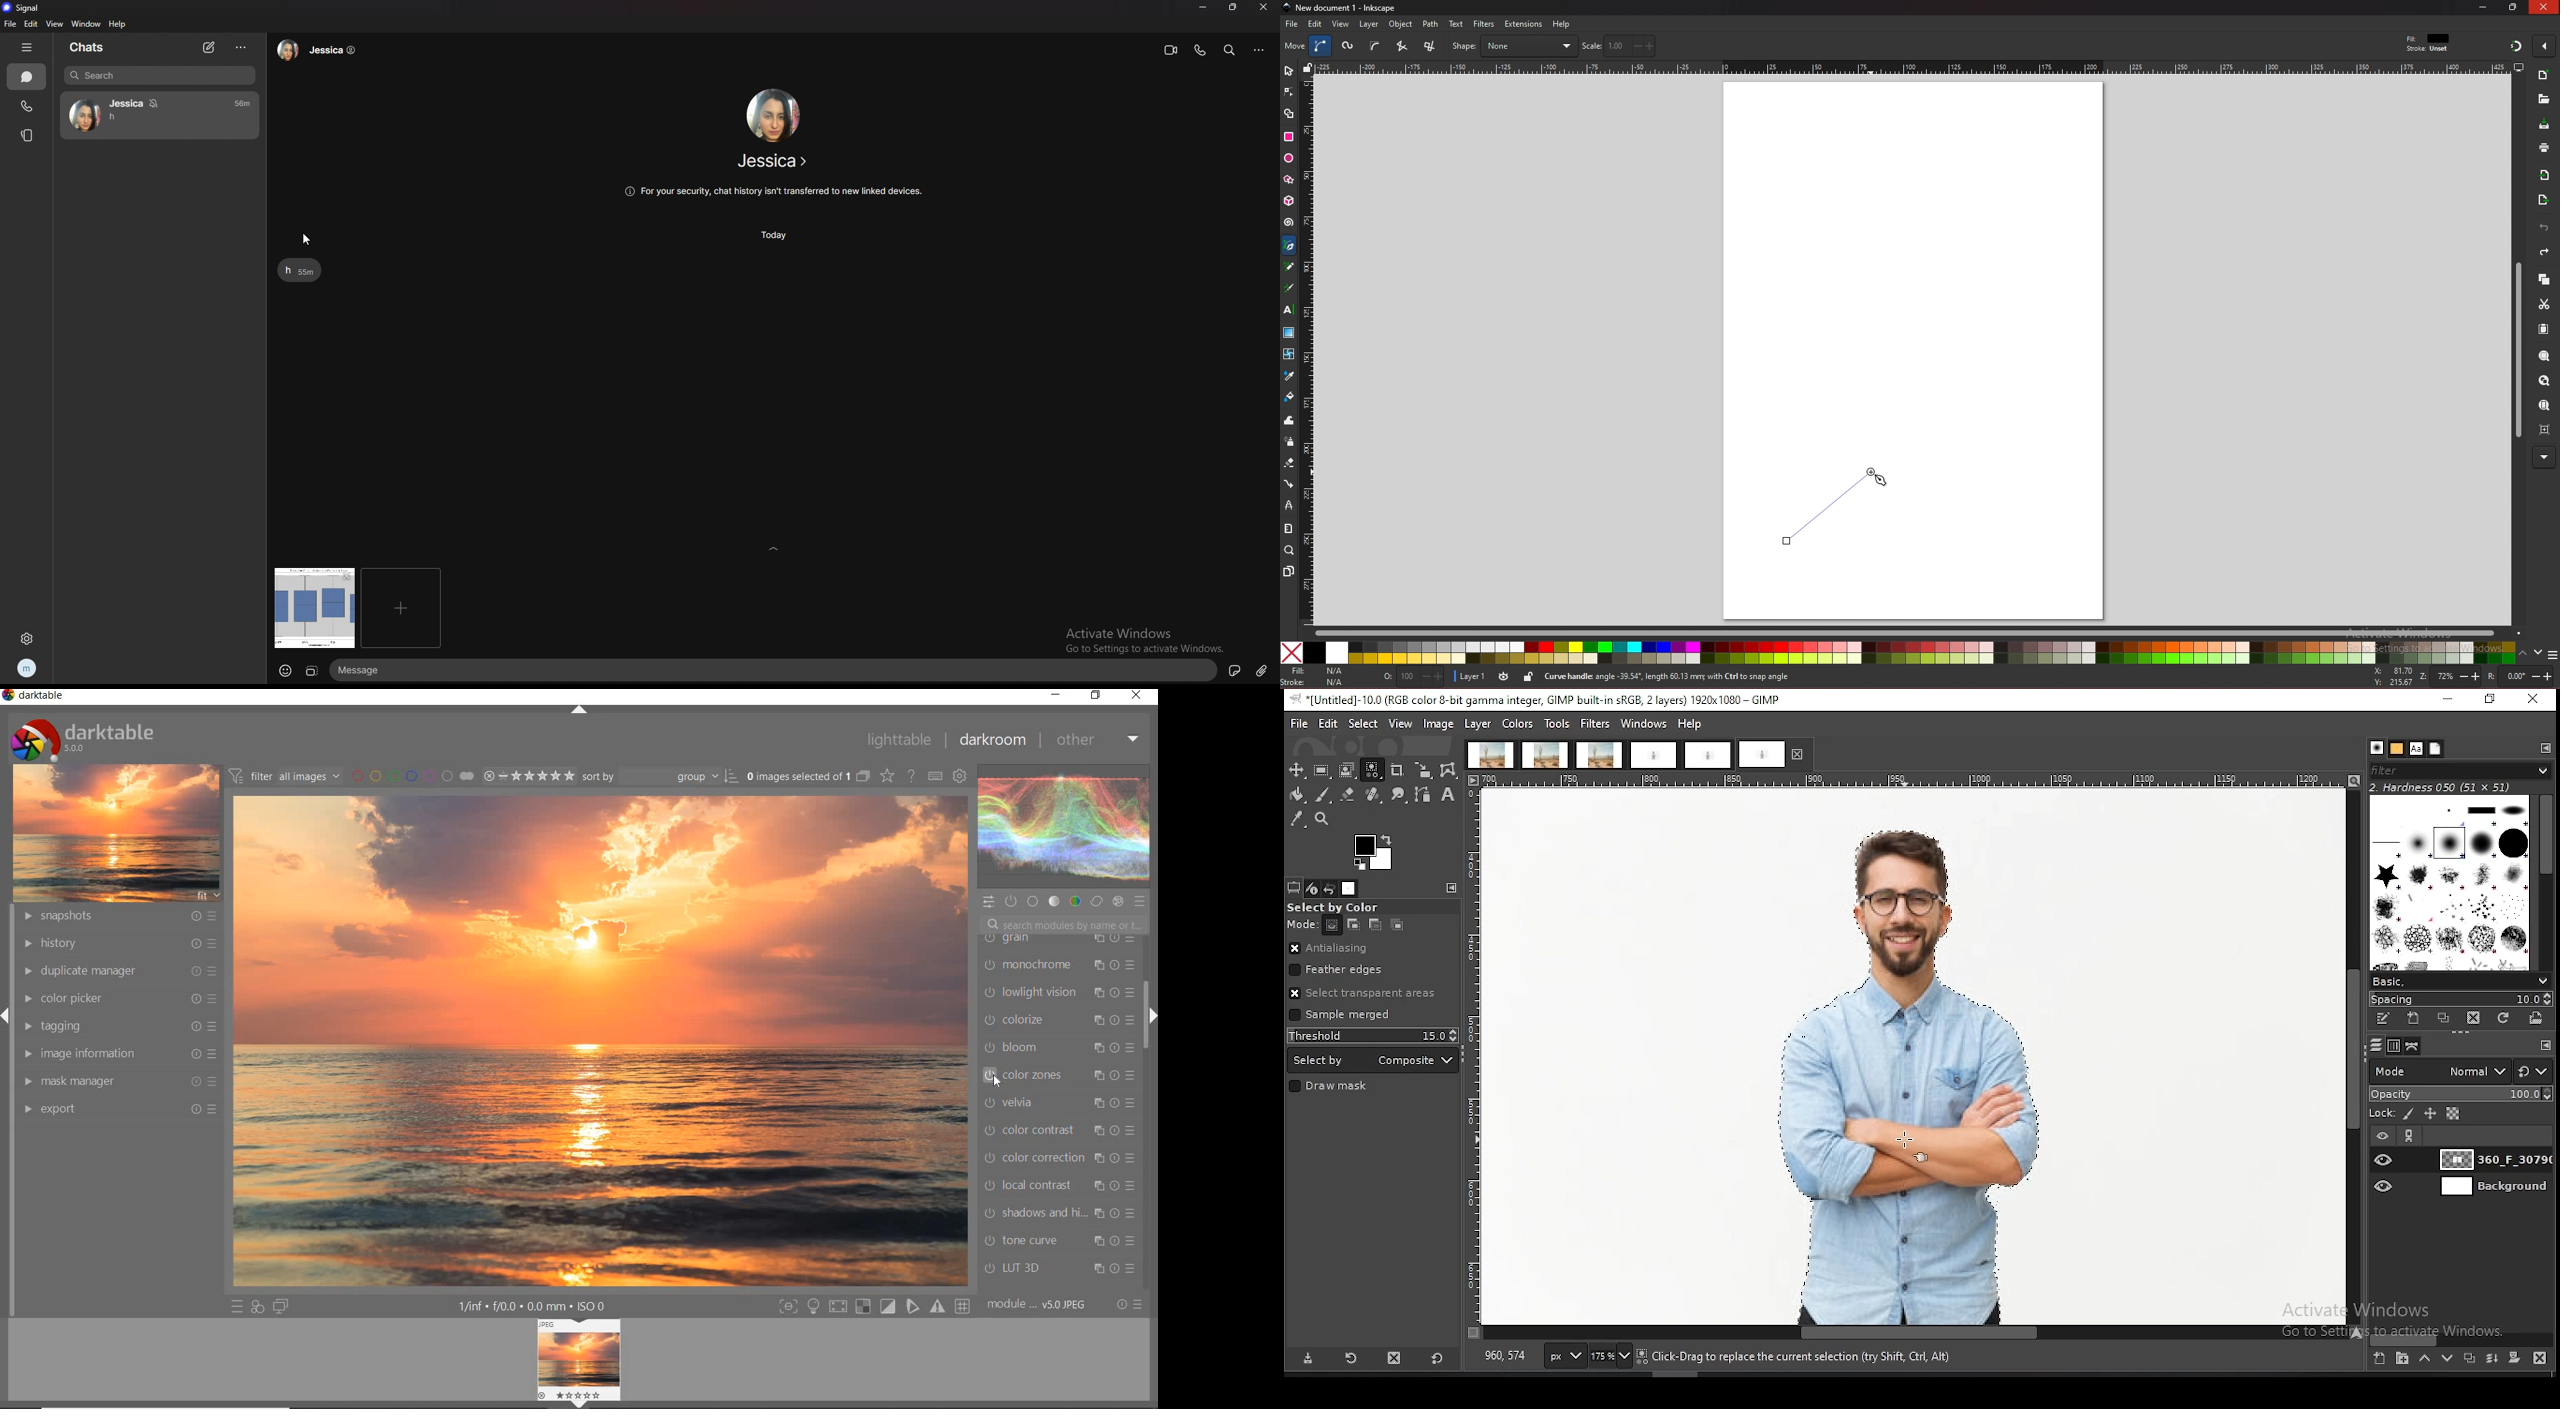 Image resolution: width=2576 pixels, height=1428 pixels. Describe the element at coordinates (1528, 677) in the screenshot. I see `lock` at that location.